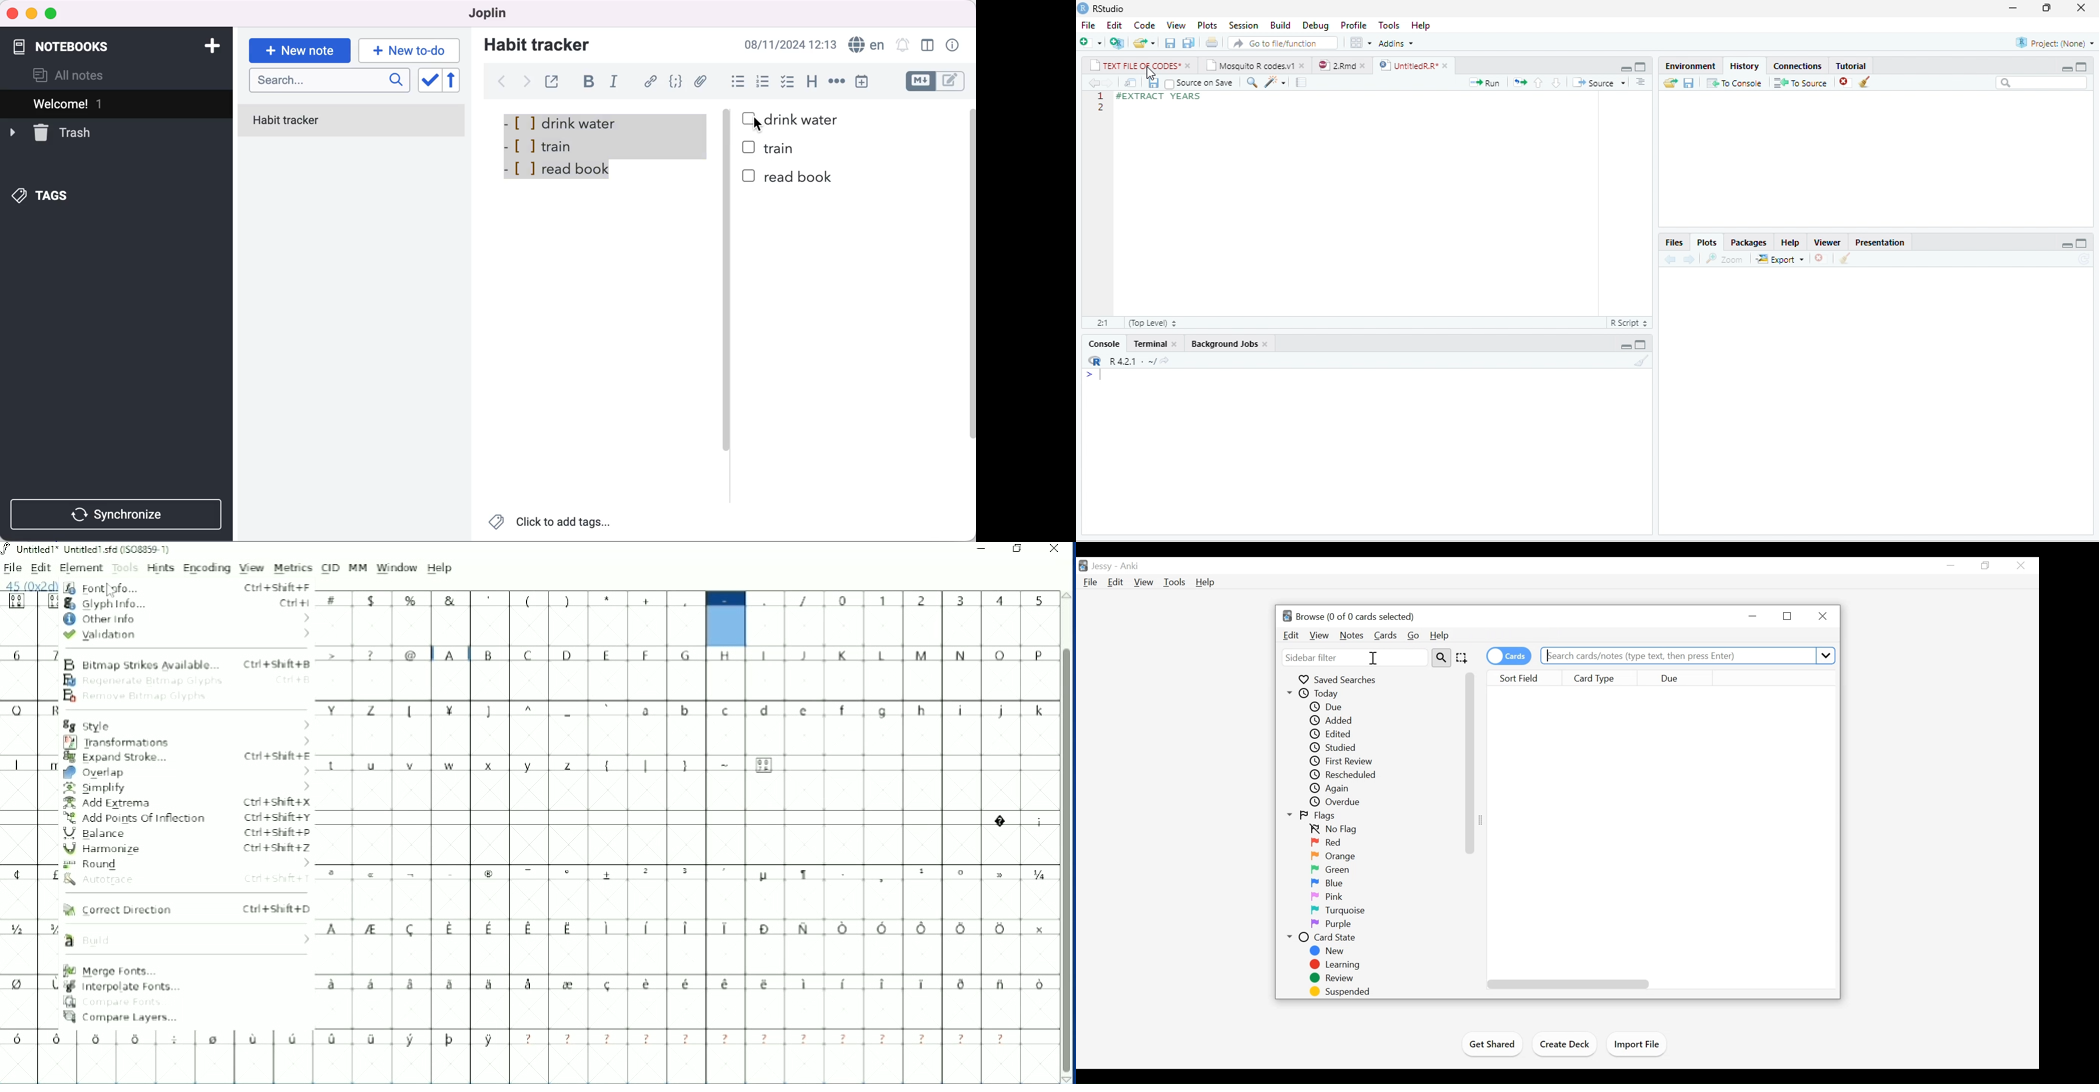  What do you see at coordinates (1755, 616) in the screenshot?
I see `minimize` at bounding box center [1755, 616].